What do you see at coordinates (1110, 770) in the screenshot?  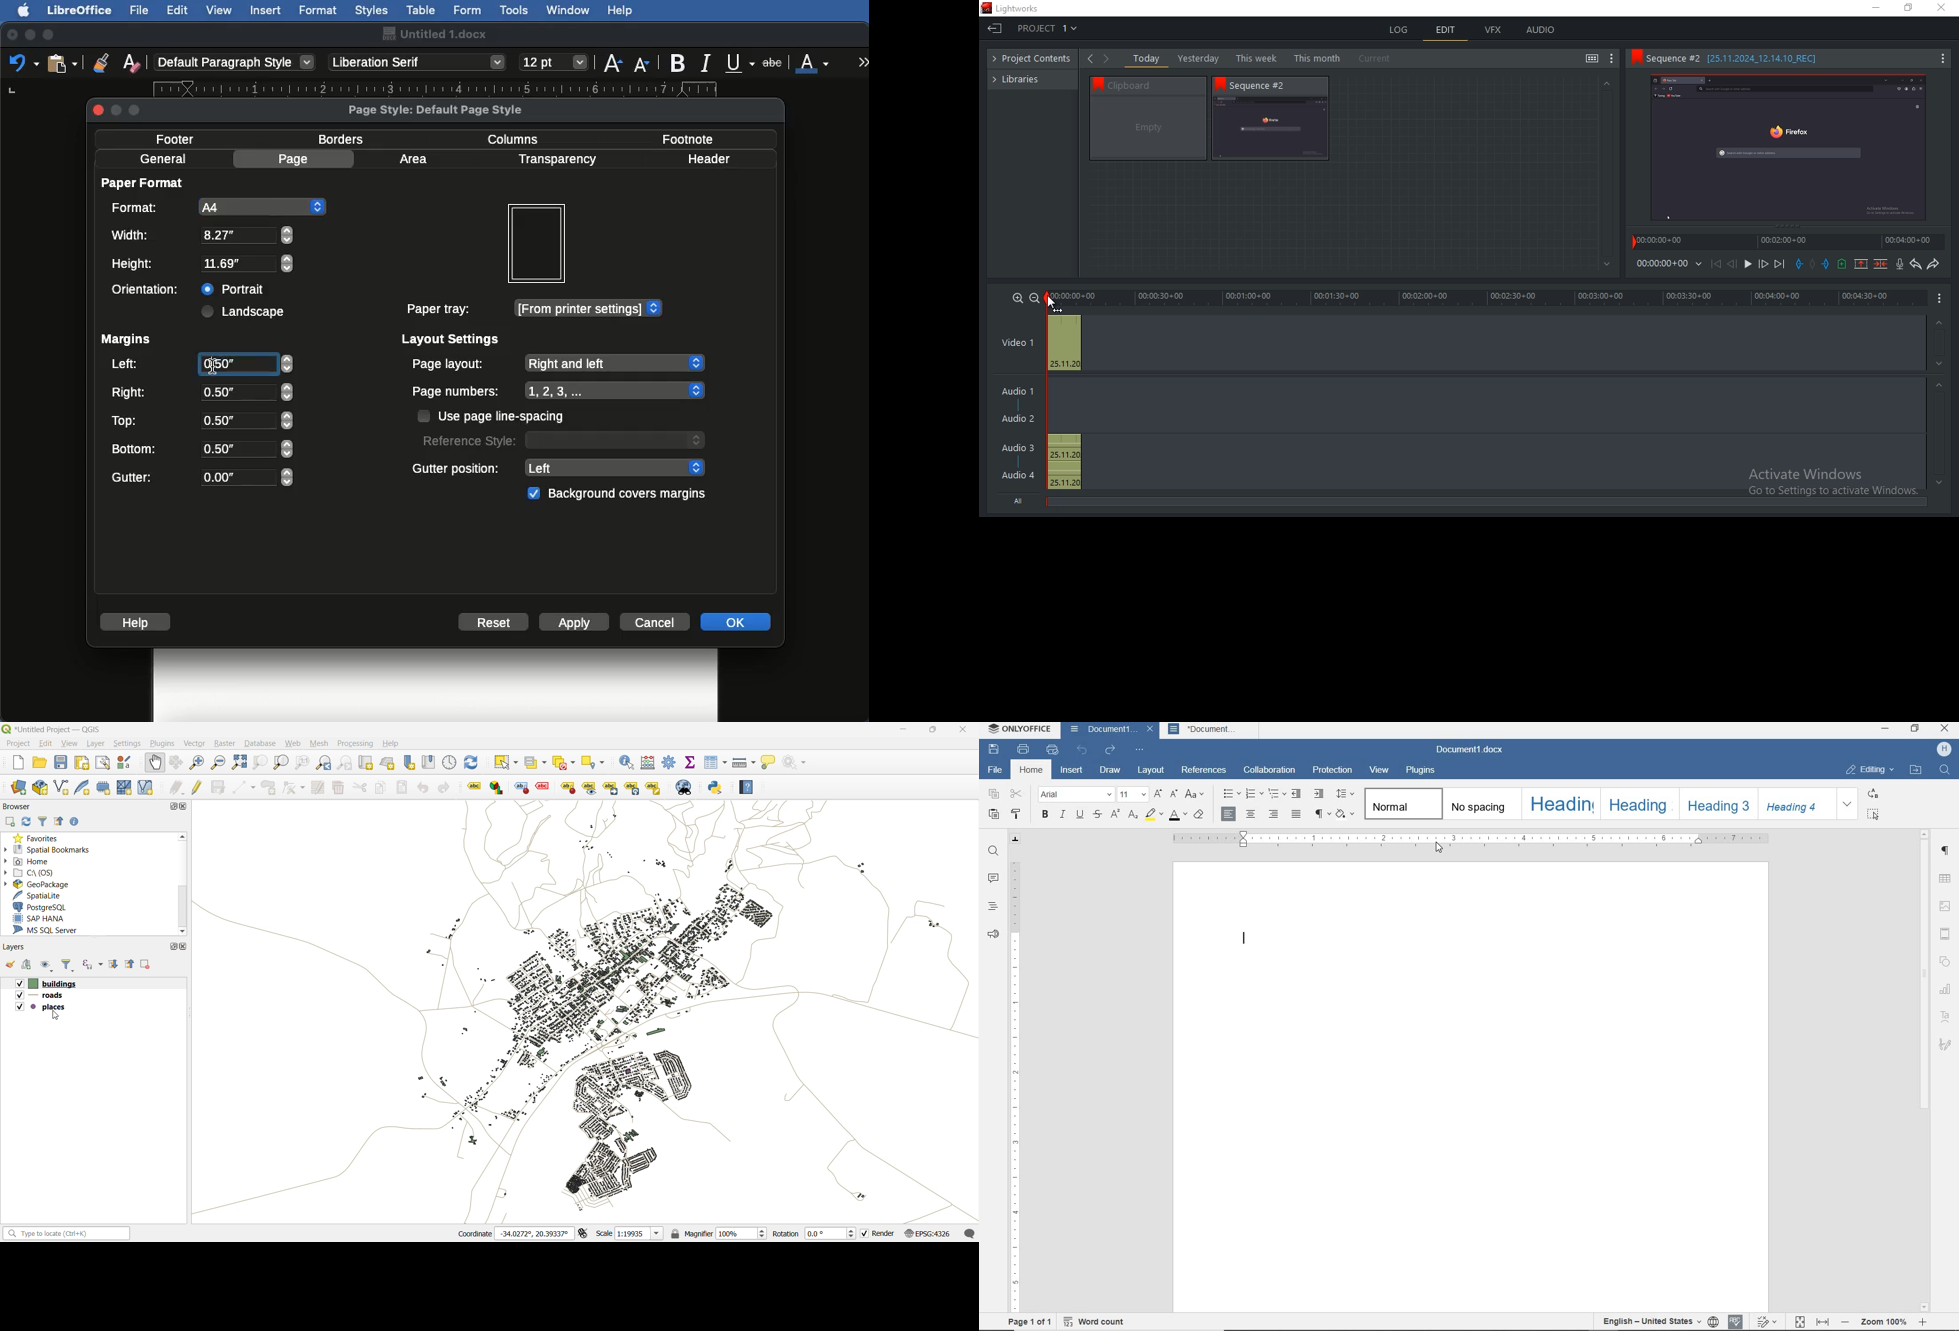 I see `DRAW` at bounding box center [1110, 770].